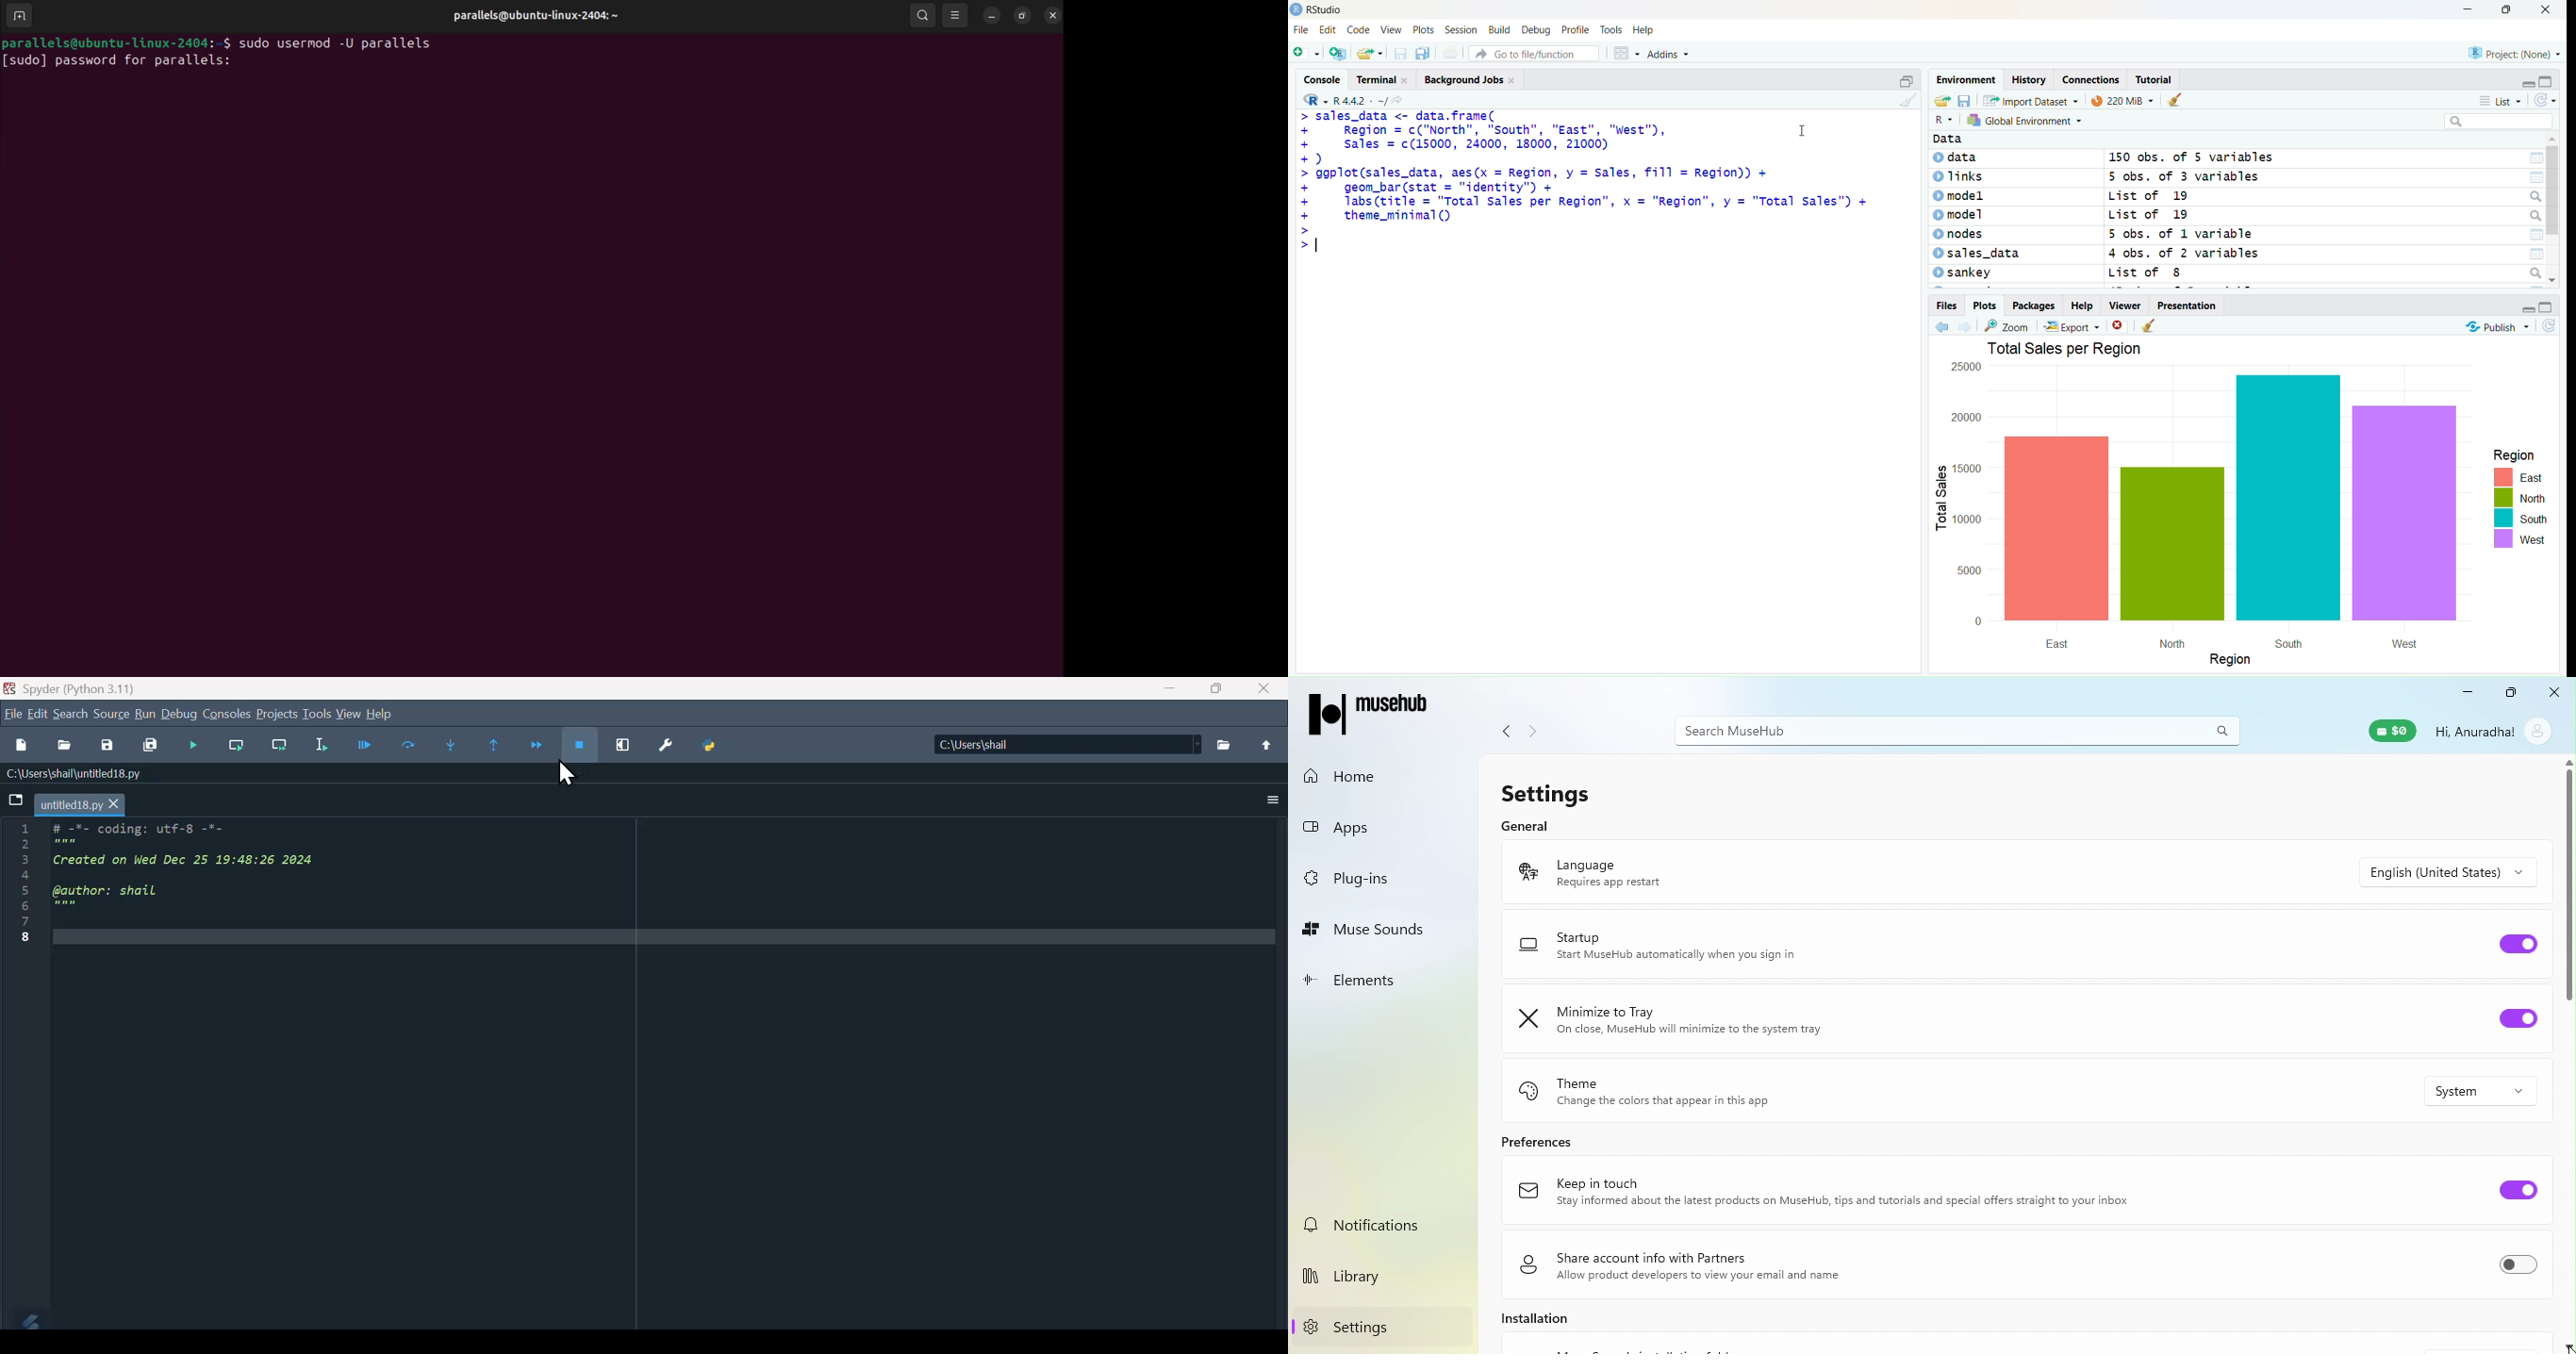 The image size is (2576, 1372). I want to click on zoom, so click(2014, 326).